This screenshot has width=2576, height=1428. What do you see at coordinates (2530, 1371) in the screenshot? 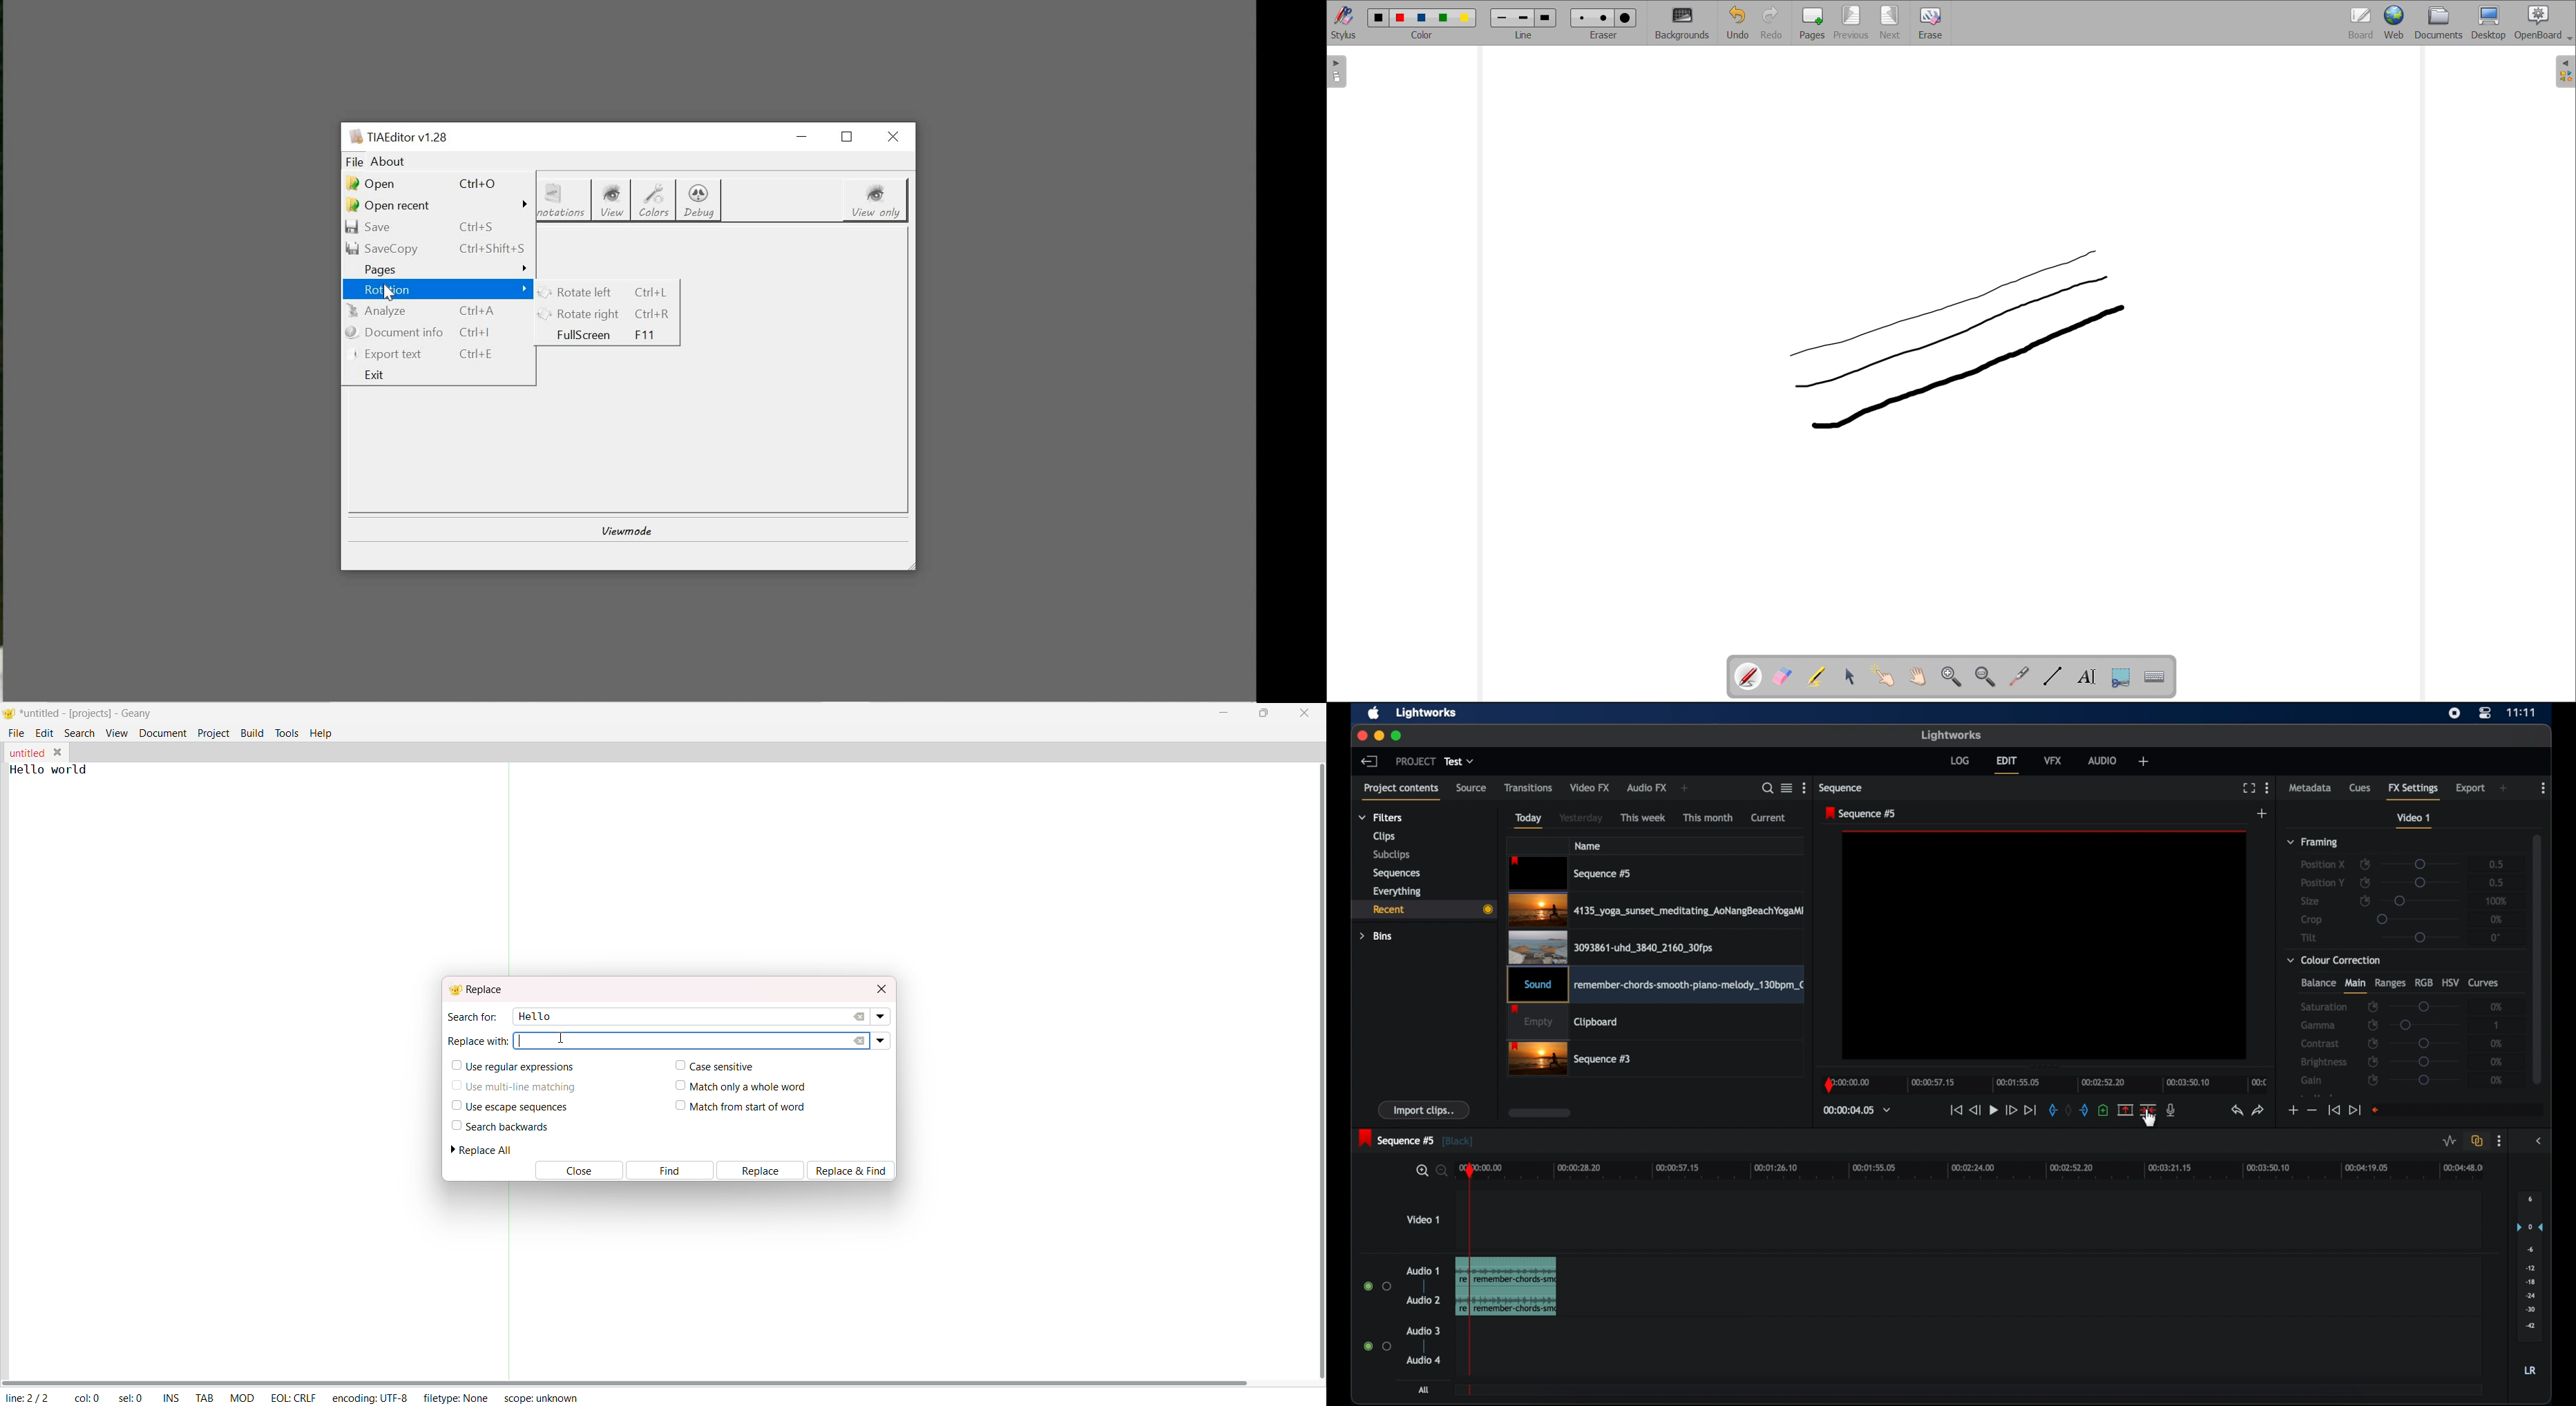
I see `LR` at bounding box center [2530, 1371].